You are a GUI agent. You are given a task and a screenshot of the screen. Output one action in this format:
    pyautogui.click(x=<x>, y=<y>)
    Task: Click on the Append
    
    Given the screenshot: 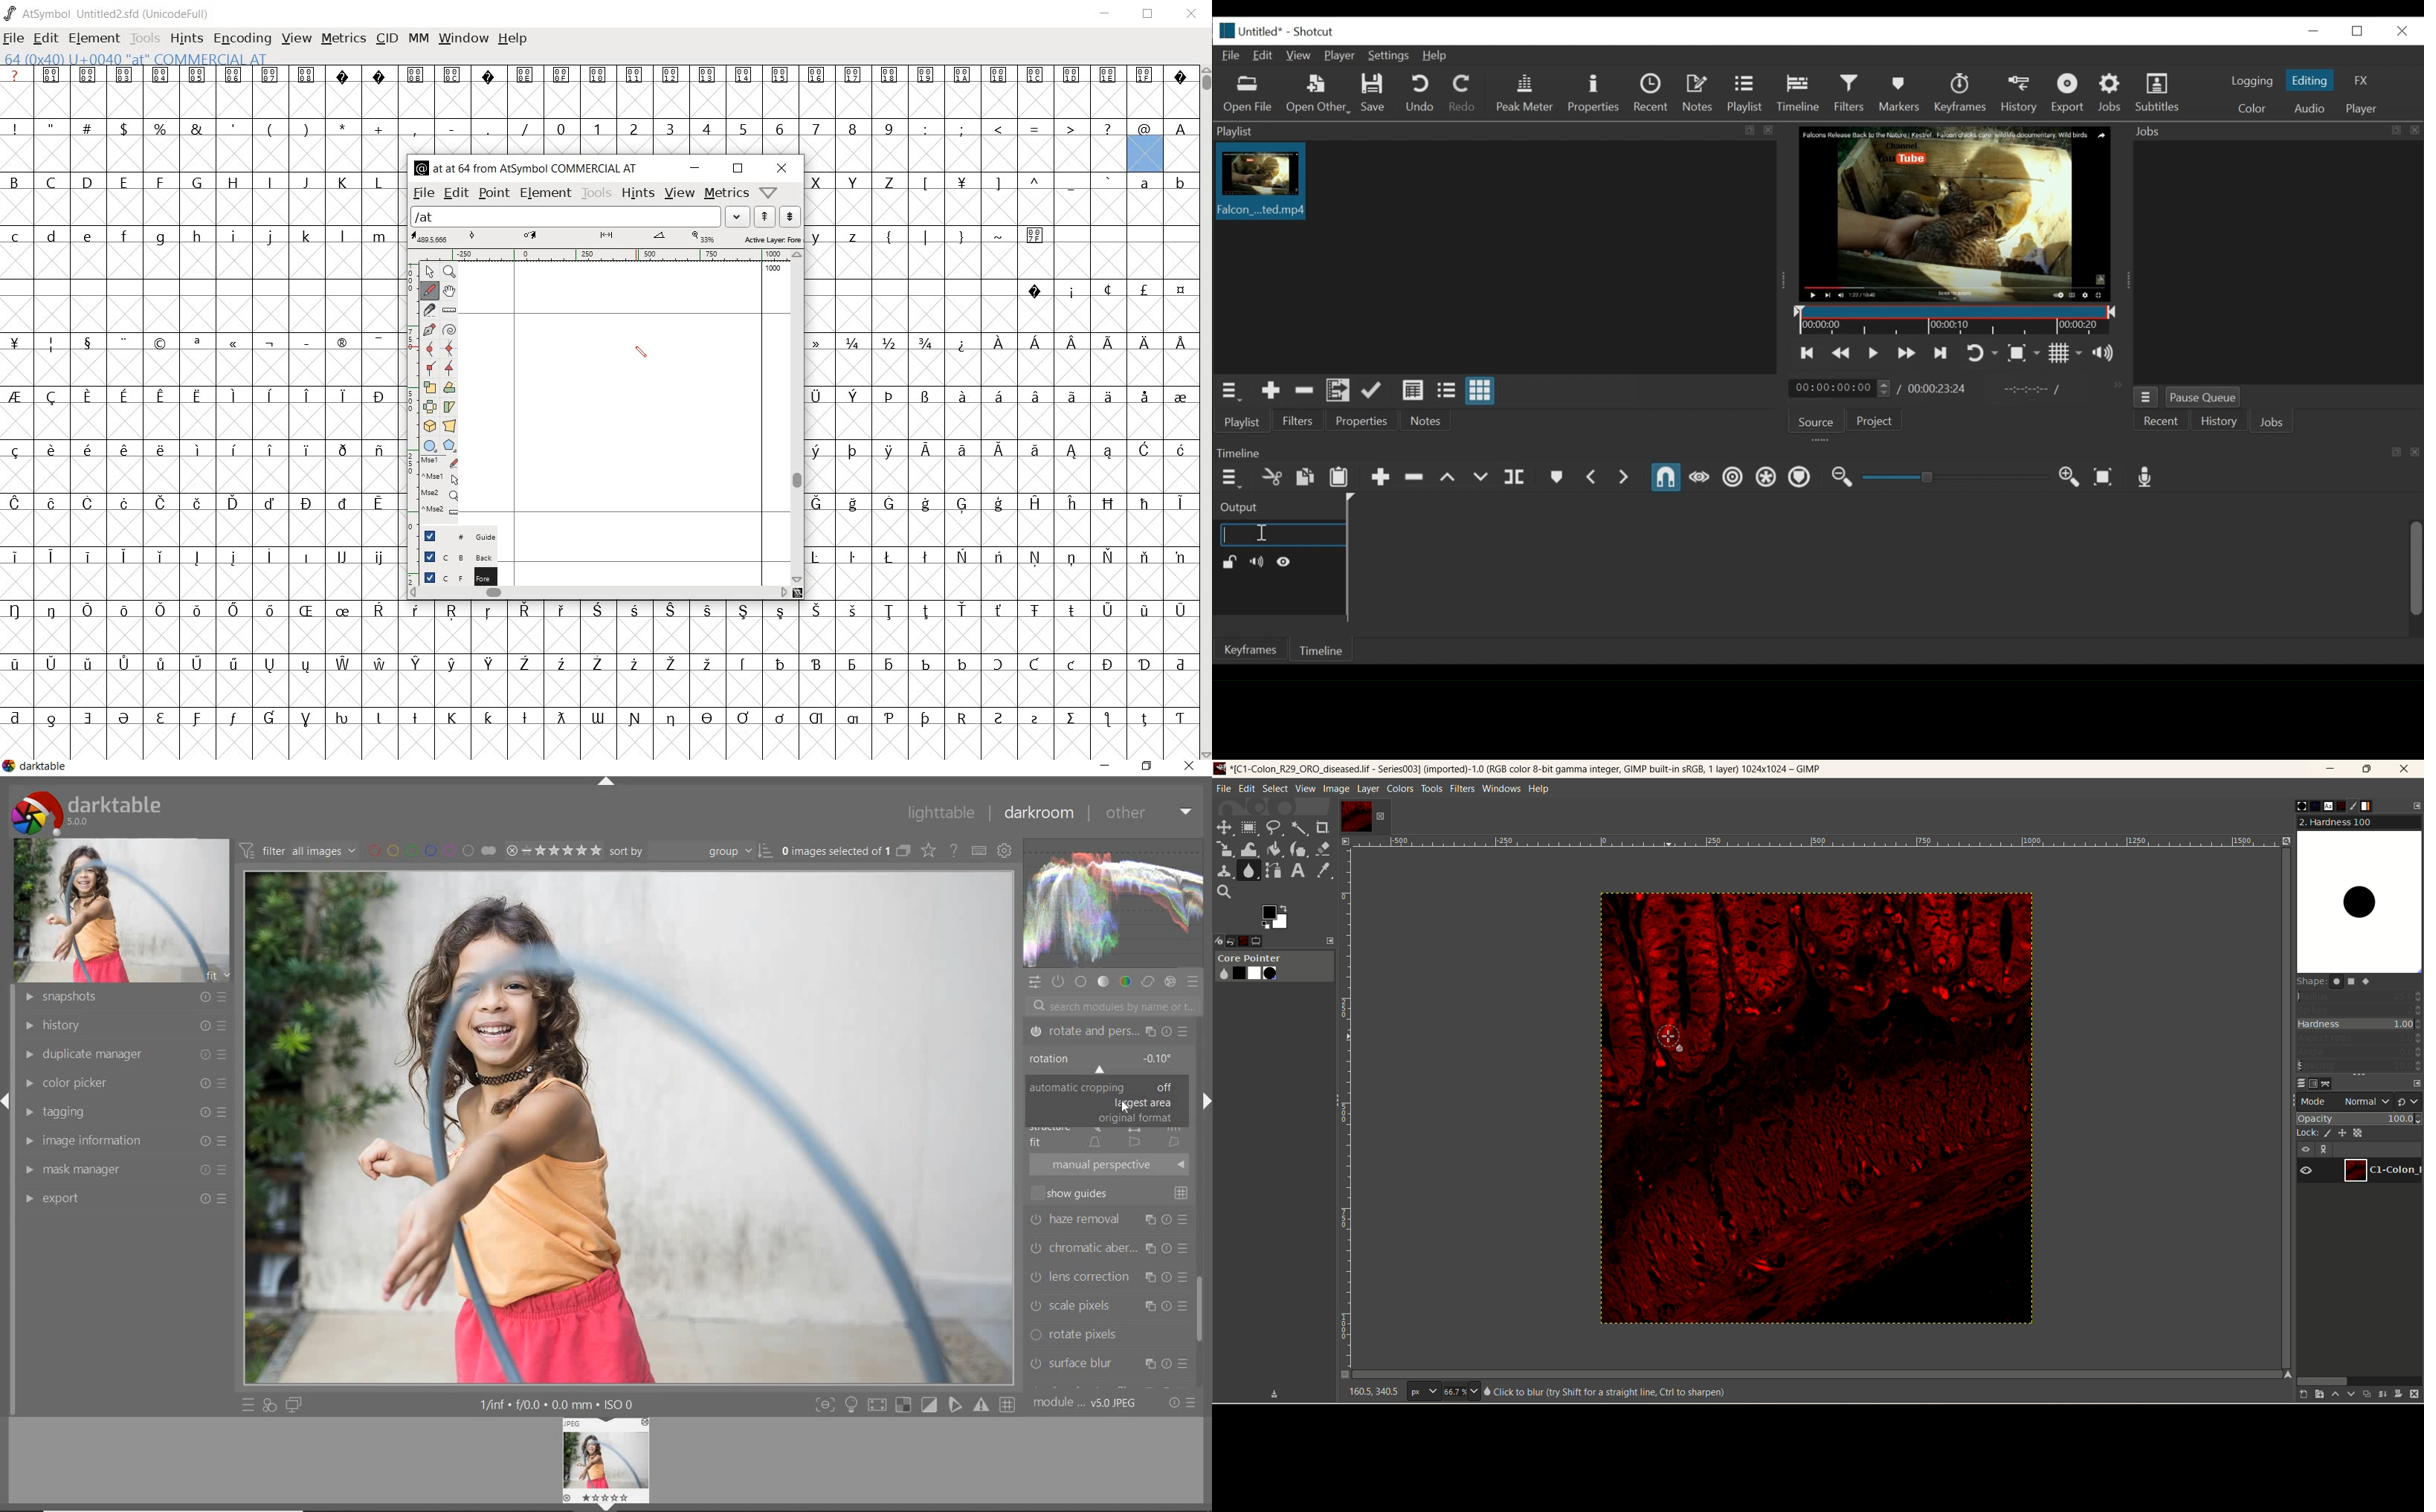 What is the action you would take?
    pyautogui.click(x=1380, y=479)
    